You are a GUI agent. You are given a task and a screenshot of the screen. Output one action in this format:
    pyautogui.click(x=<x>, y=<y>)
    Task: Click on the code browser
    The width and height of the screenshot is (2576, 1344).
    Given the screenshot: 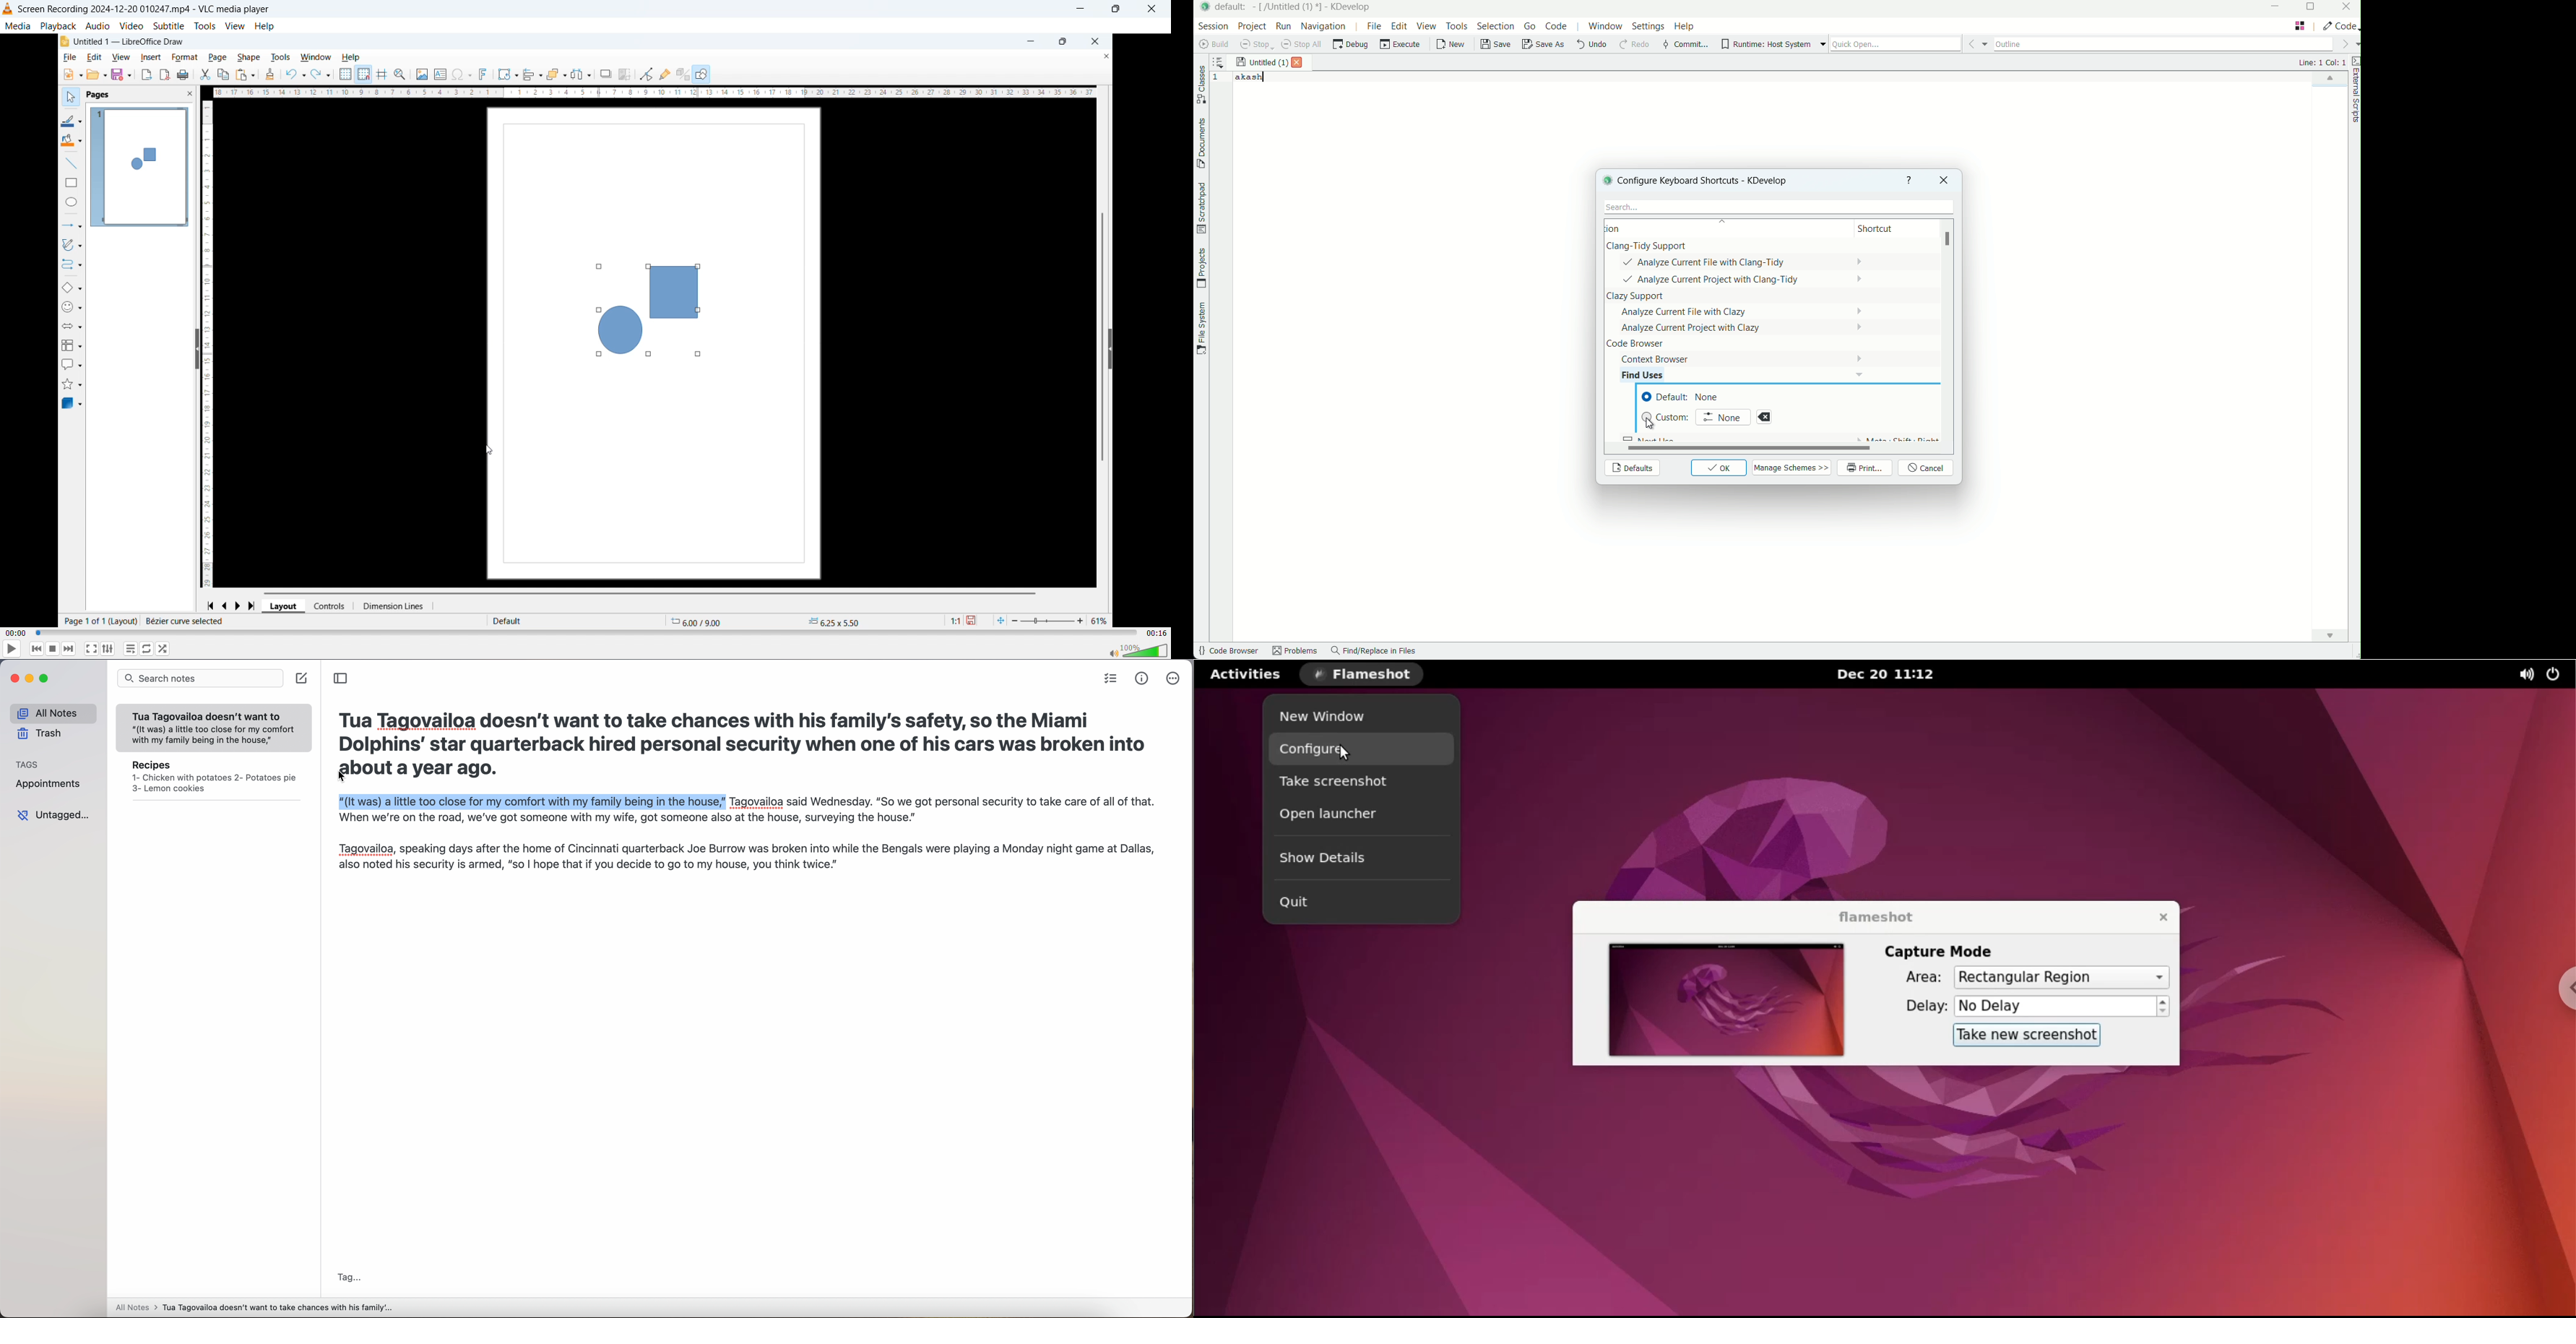 What is the action you would take?
    pyautogui.click(x=1227, y=652)
    